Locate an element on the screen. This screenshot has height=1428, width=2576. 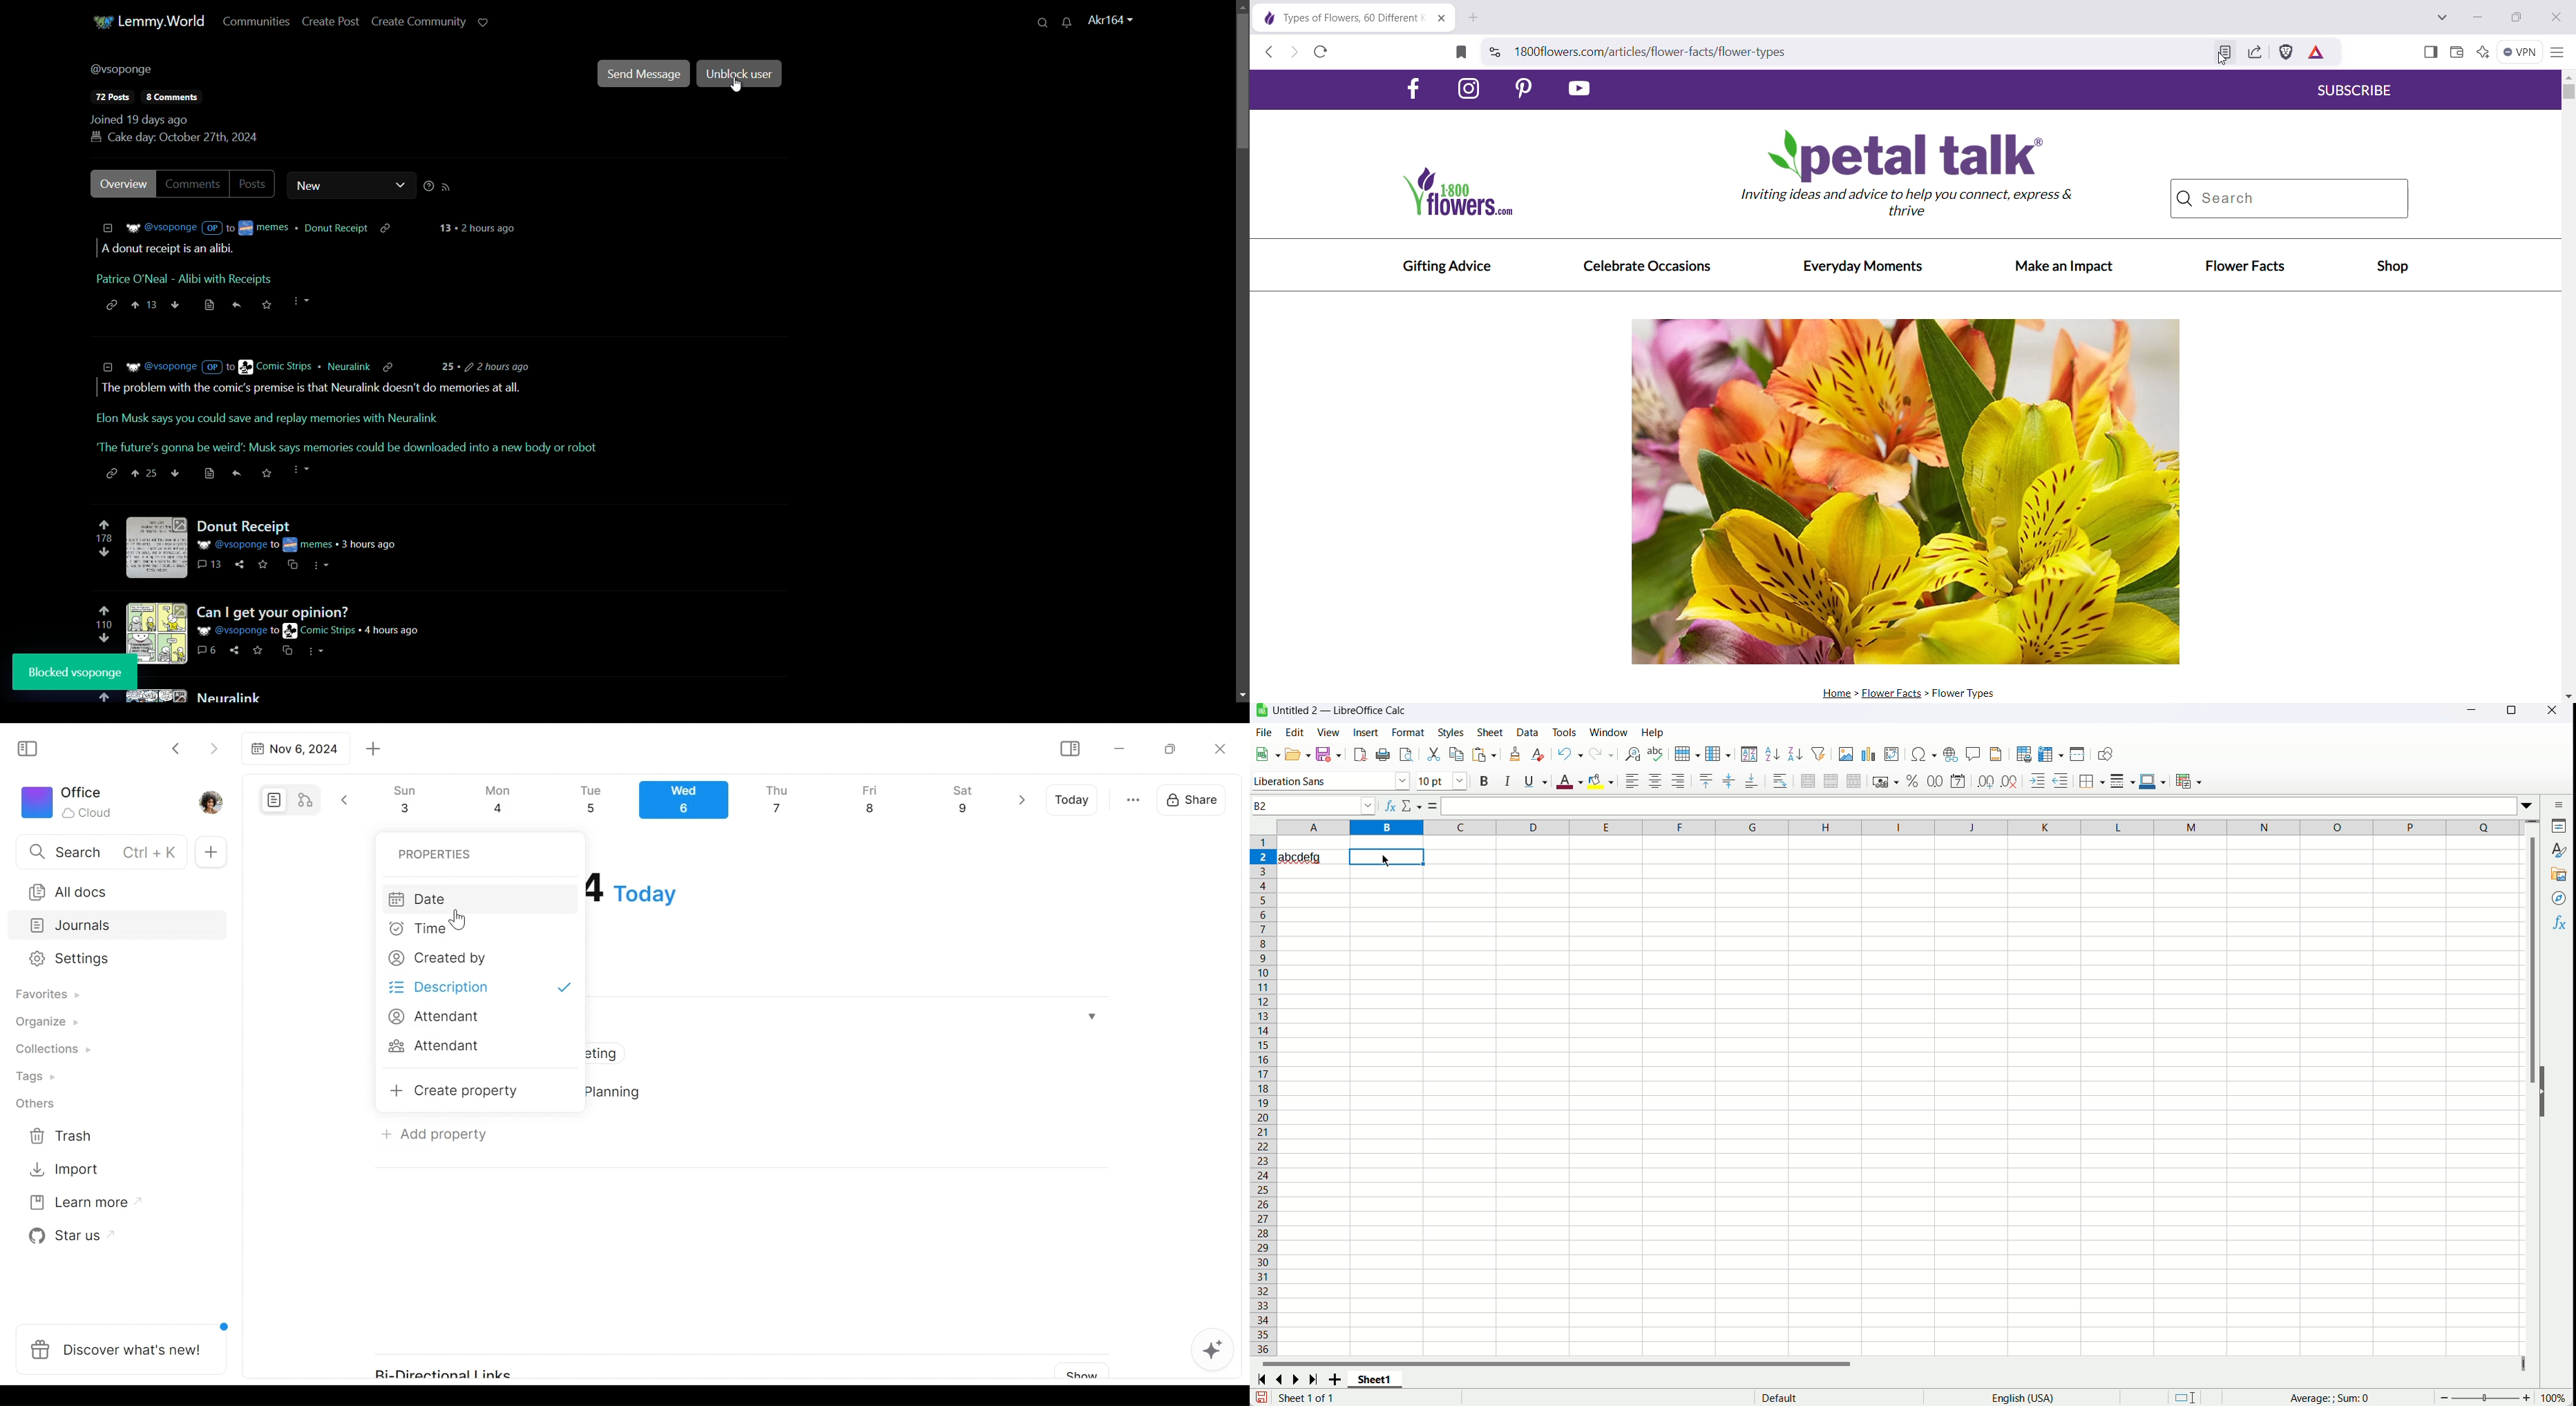
scroll to first page is located at coordinates (1261, 1379).